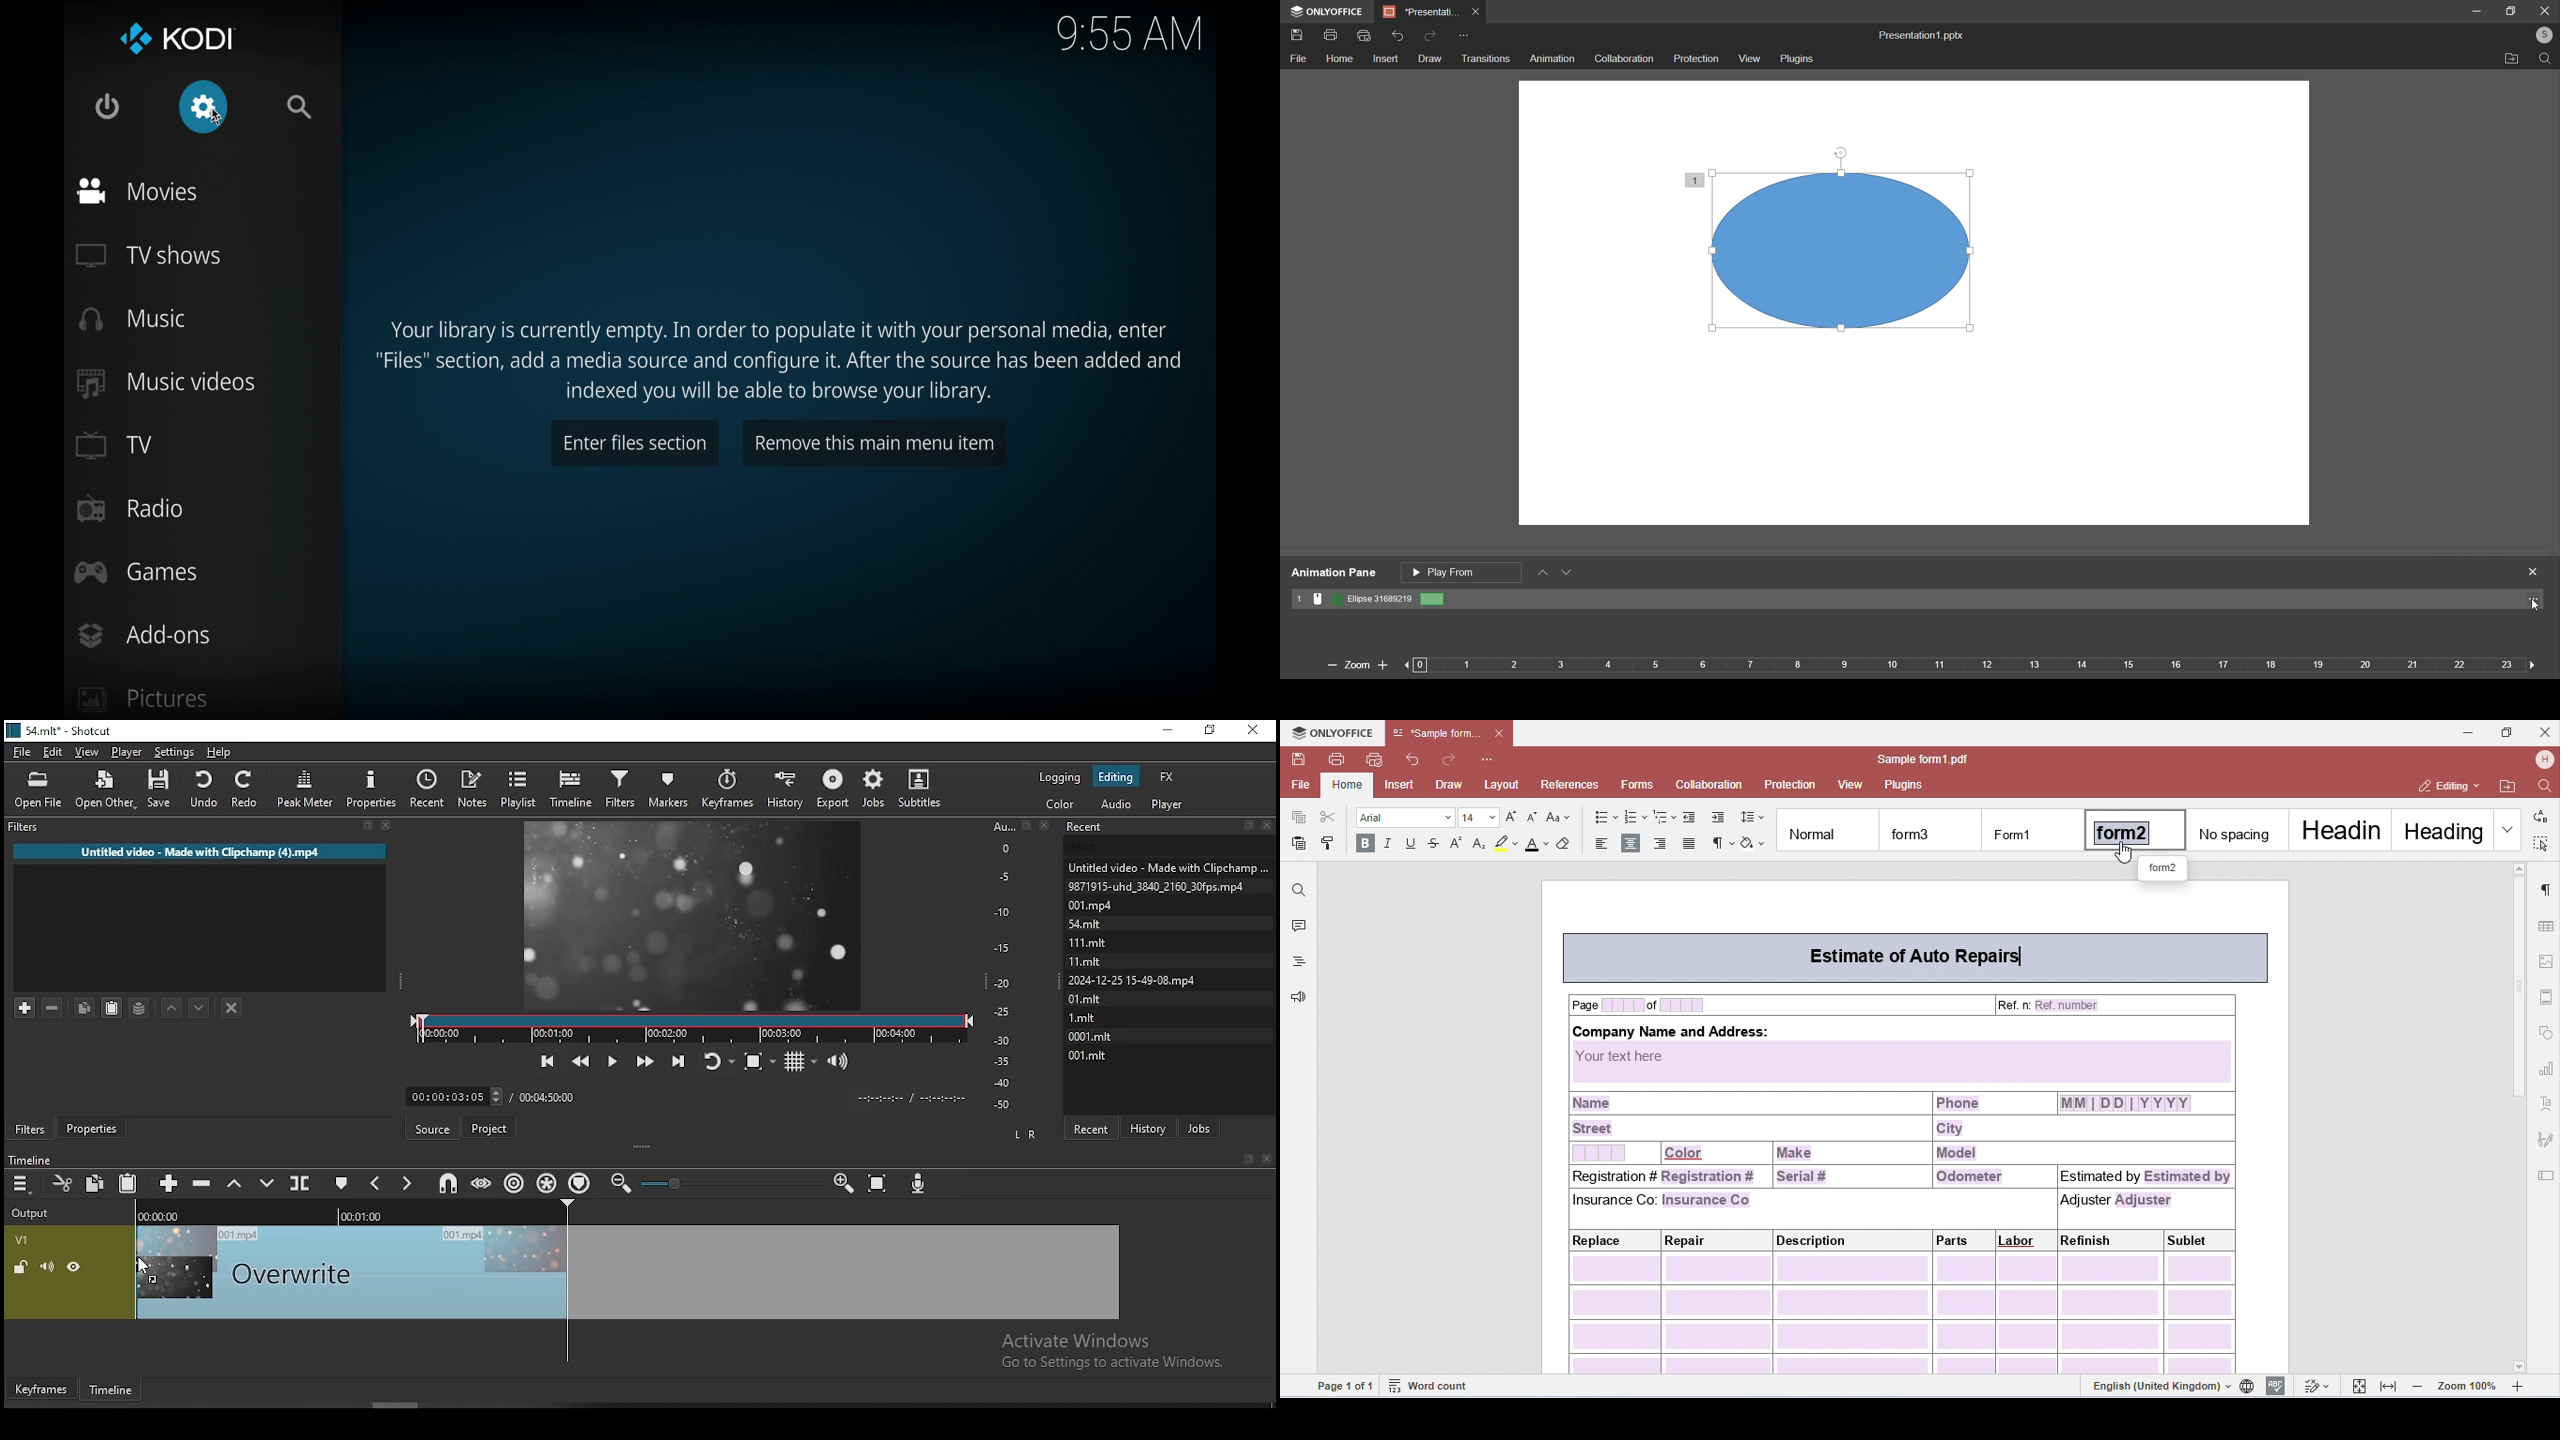  Describe the element at coordinates (1332, 573) in the screenshot. I see `animation pane` at that location.